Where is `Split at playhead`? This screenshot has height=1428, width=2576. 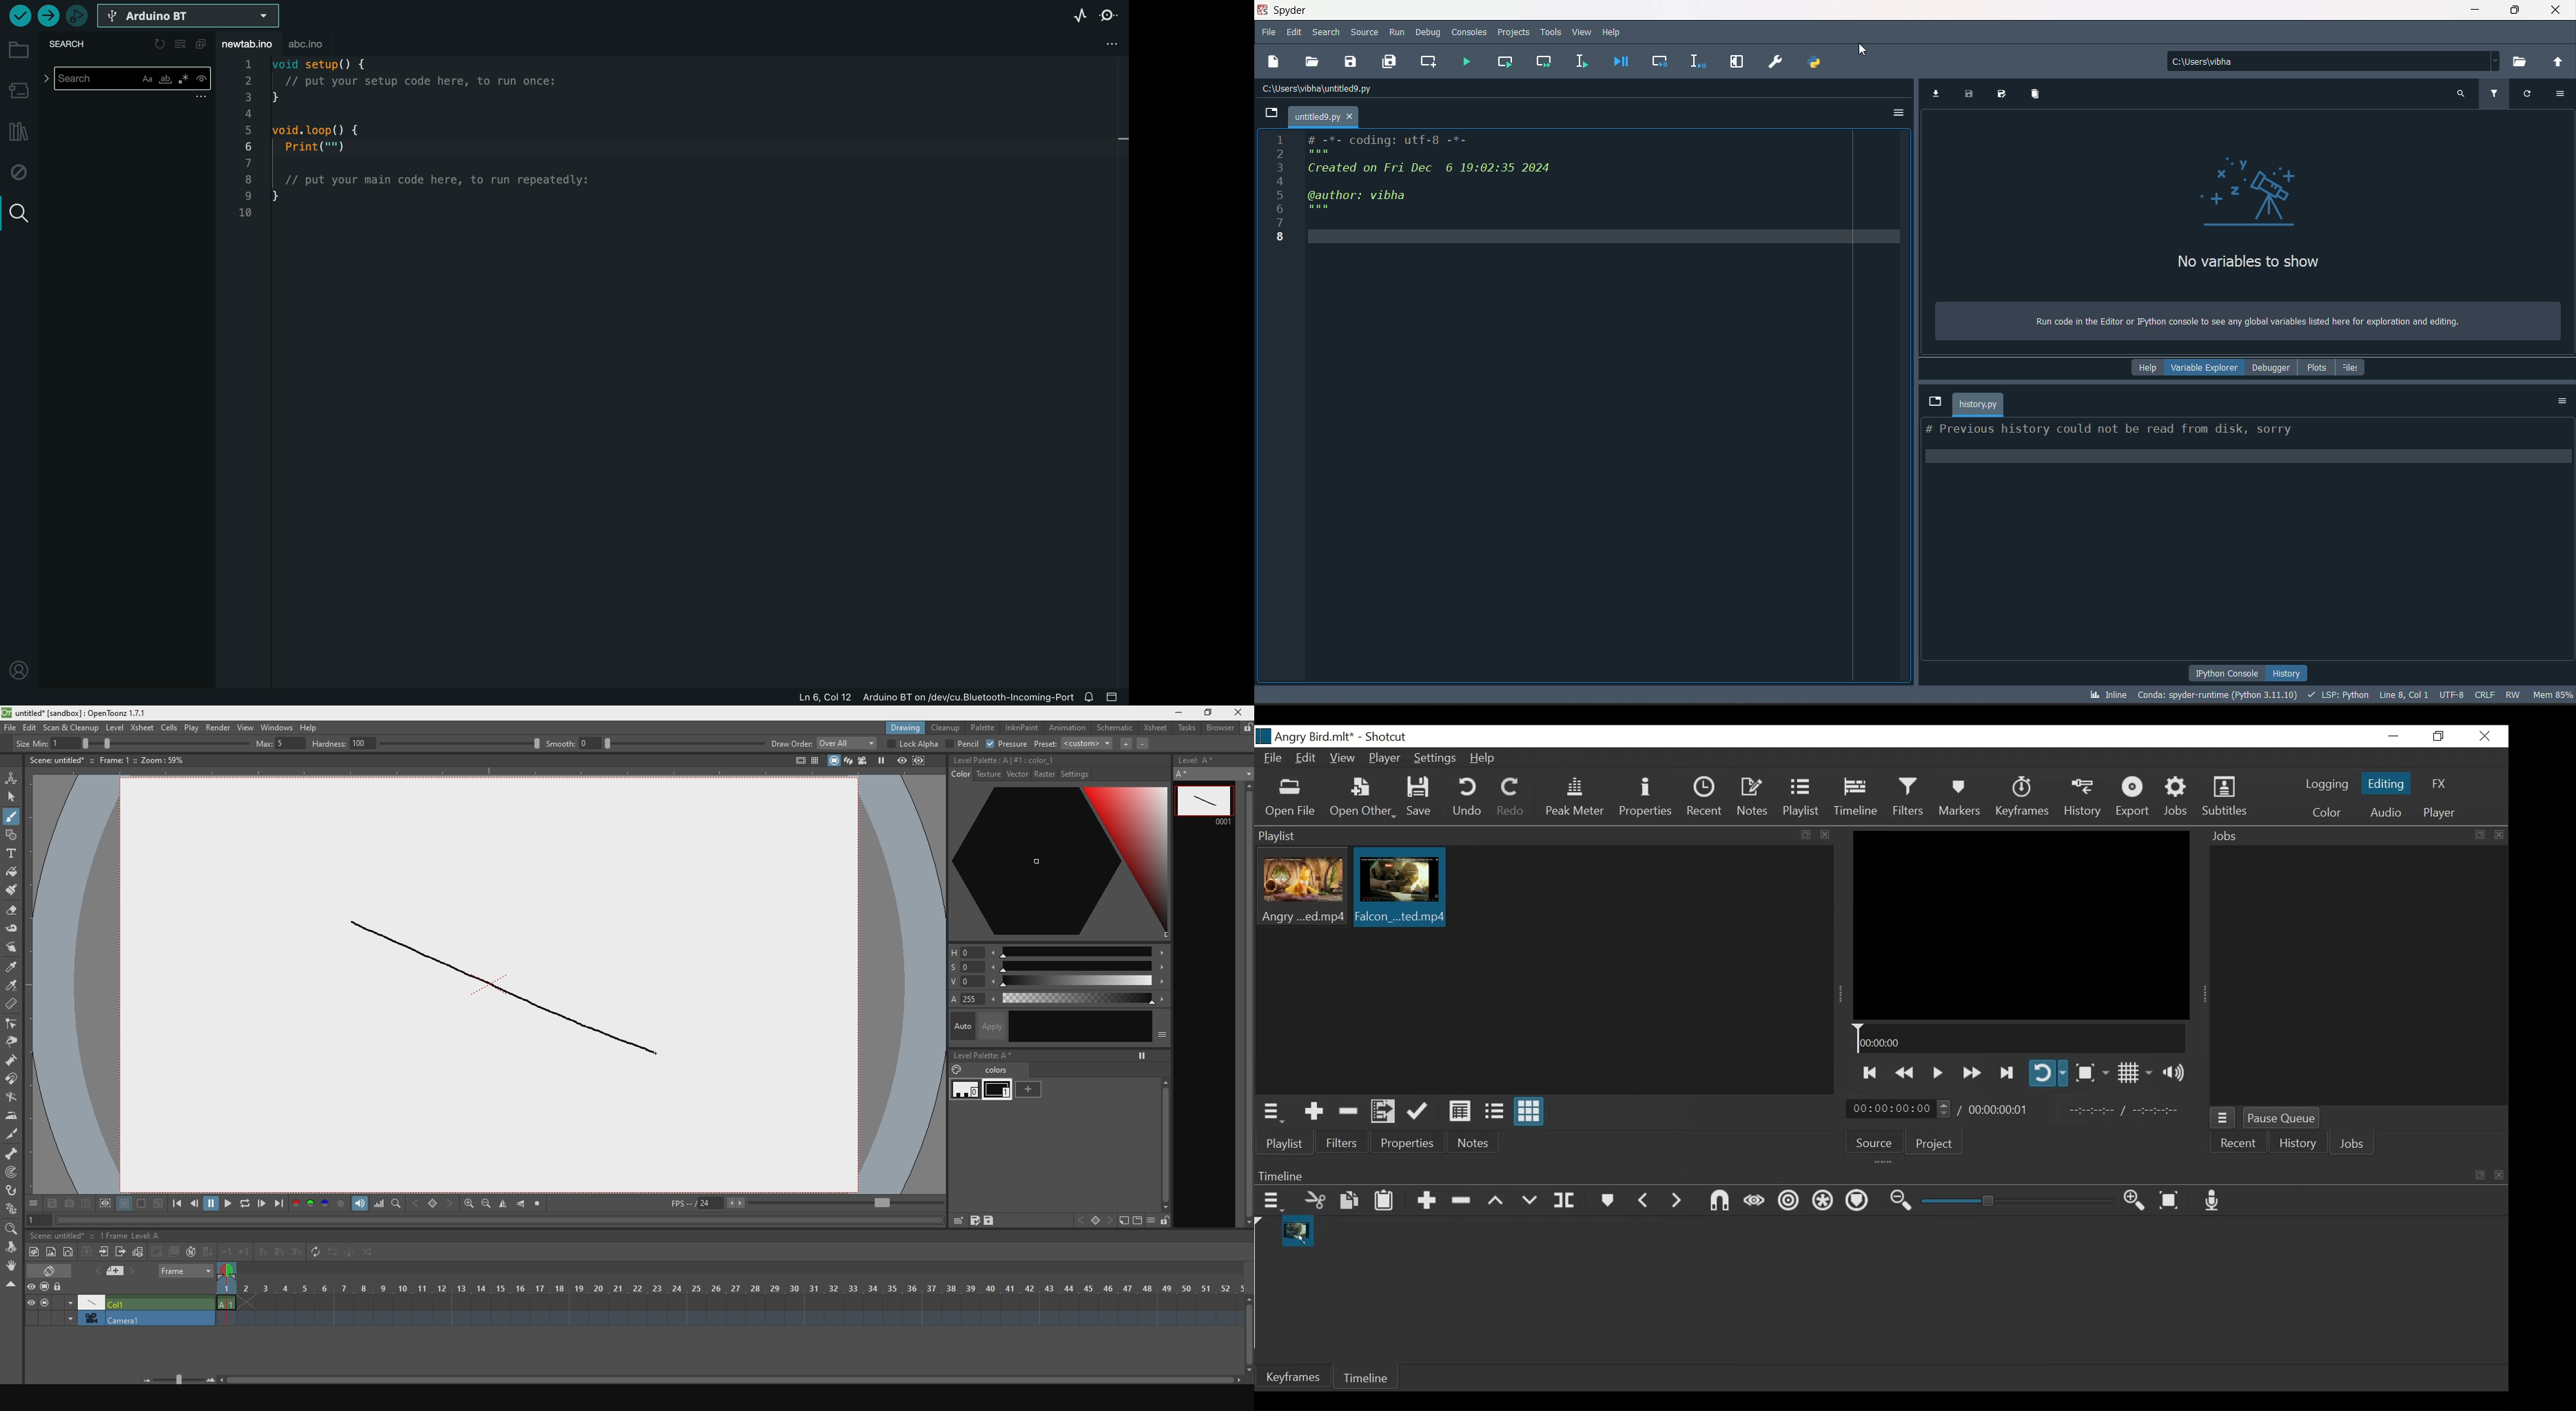
Split at playhead is located at coordinates (1565, 1201).